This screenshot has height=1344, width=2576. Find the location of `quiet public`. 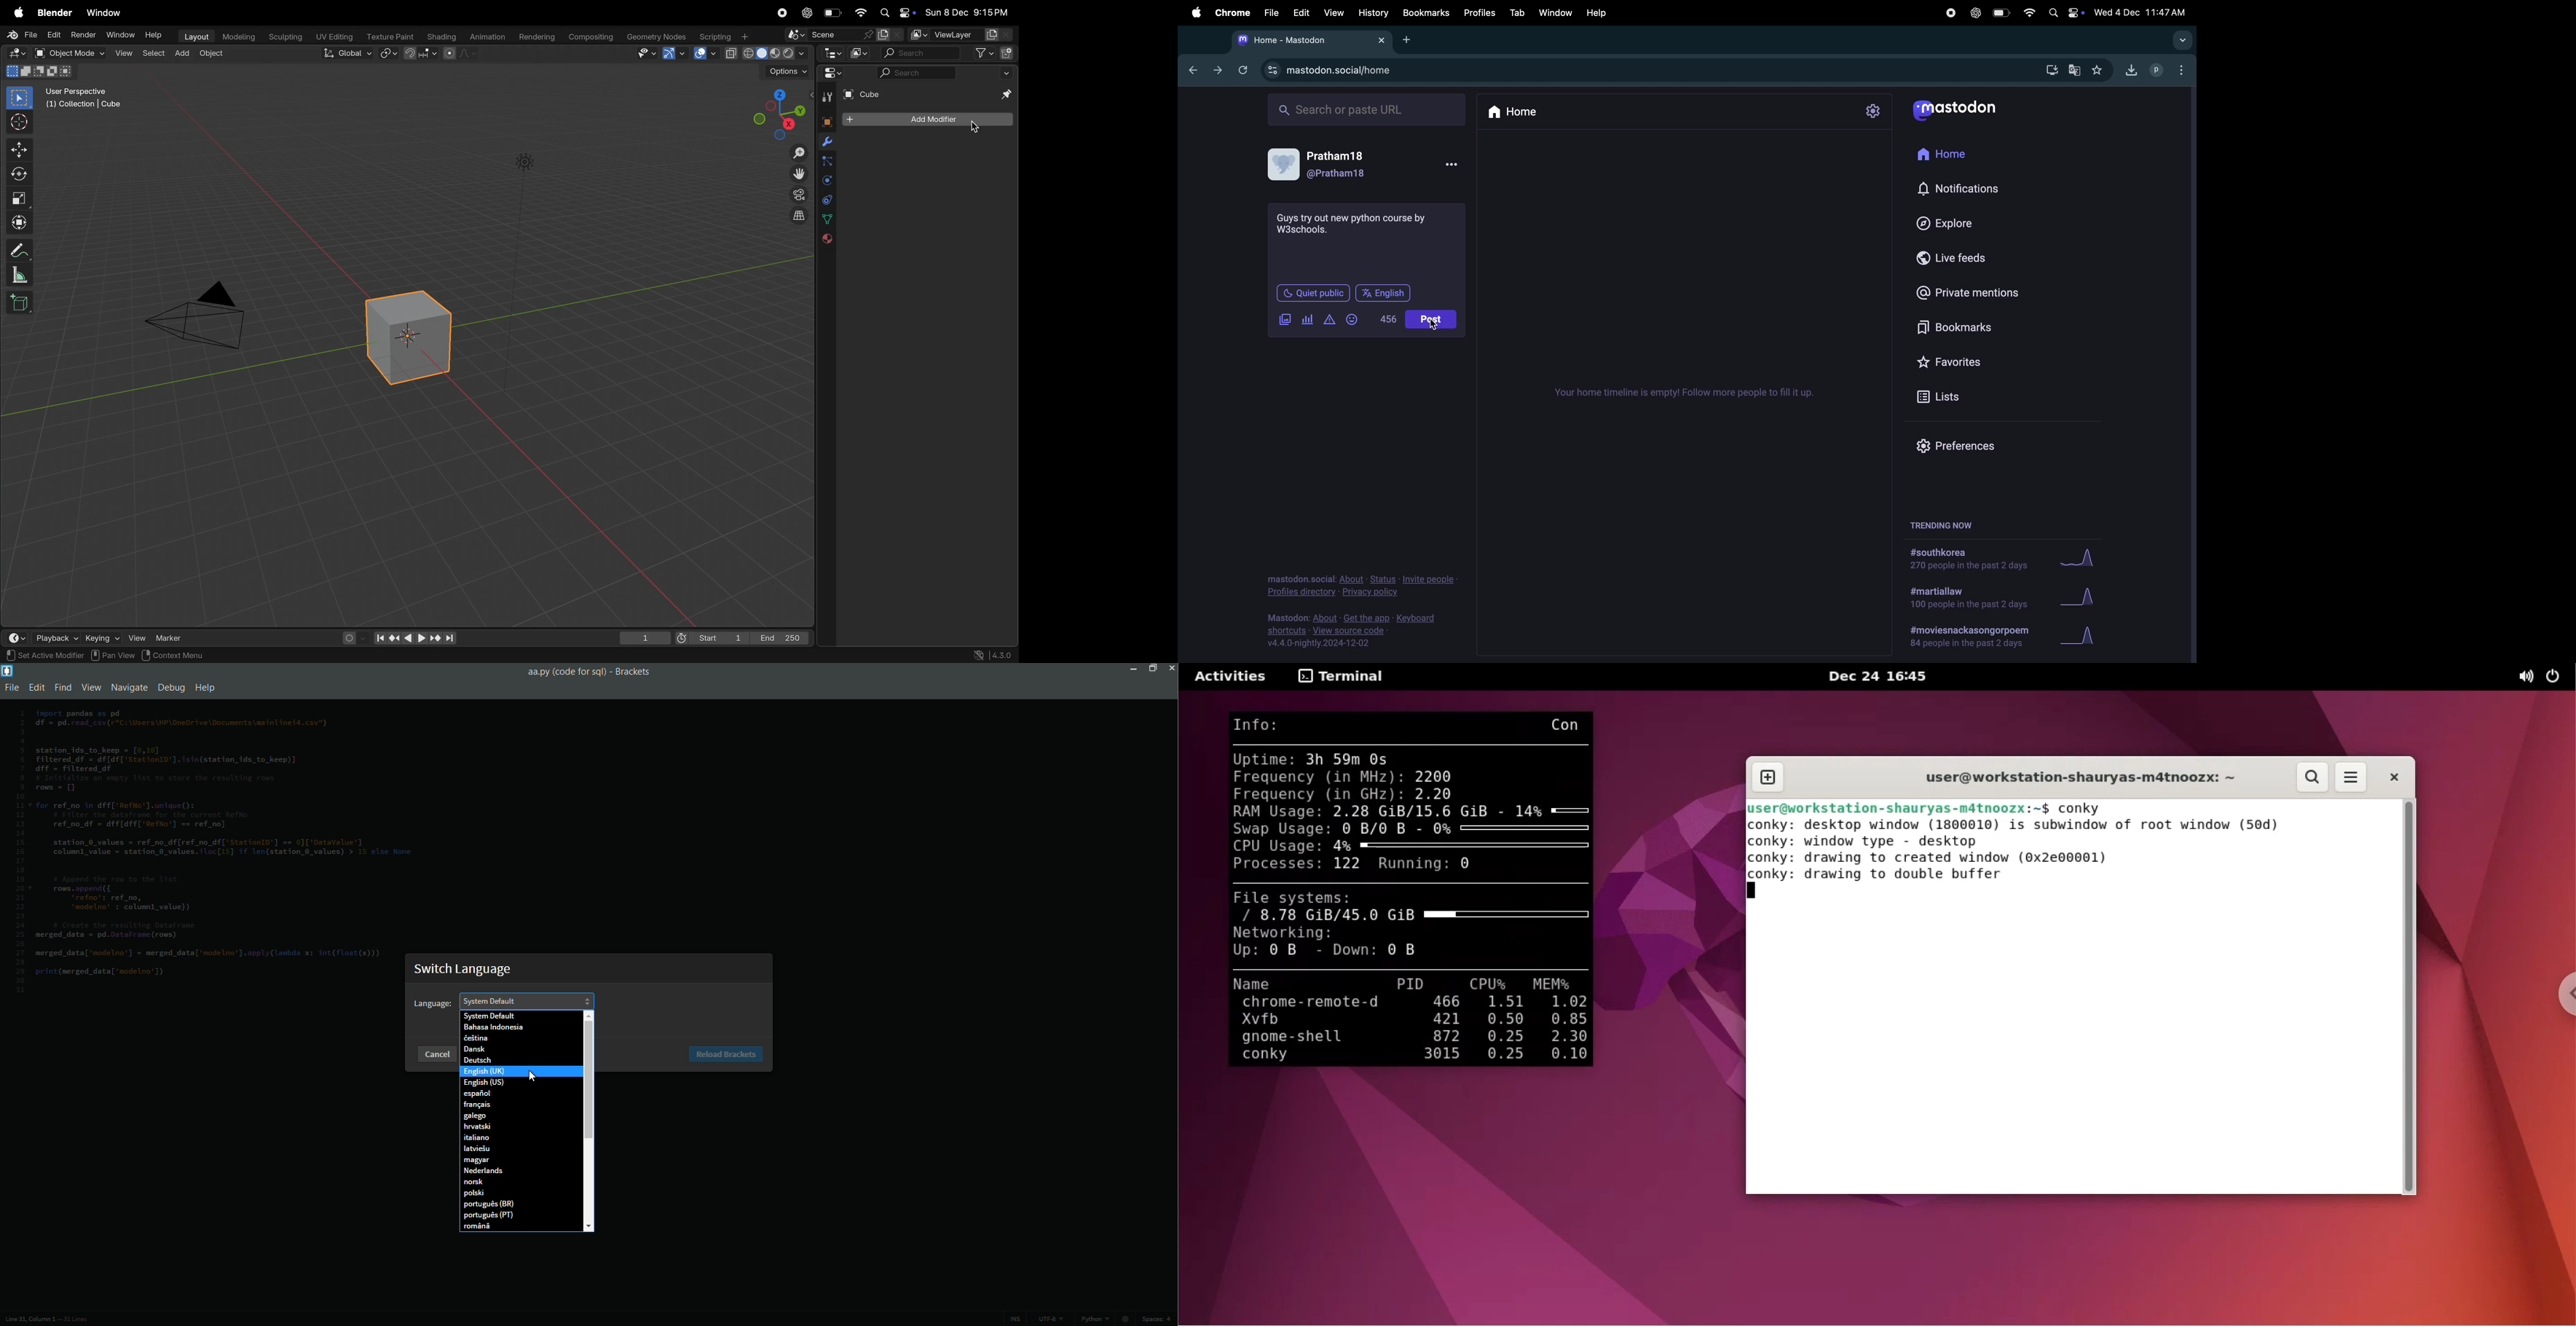

quiet public is located at coordinates (1312, 293).